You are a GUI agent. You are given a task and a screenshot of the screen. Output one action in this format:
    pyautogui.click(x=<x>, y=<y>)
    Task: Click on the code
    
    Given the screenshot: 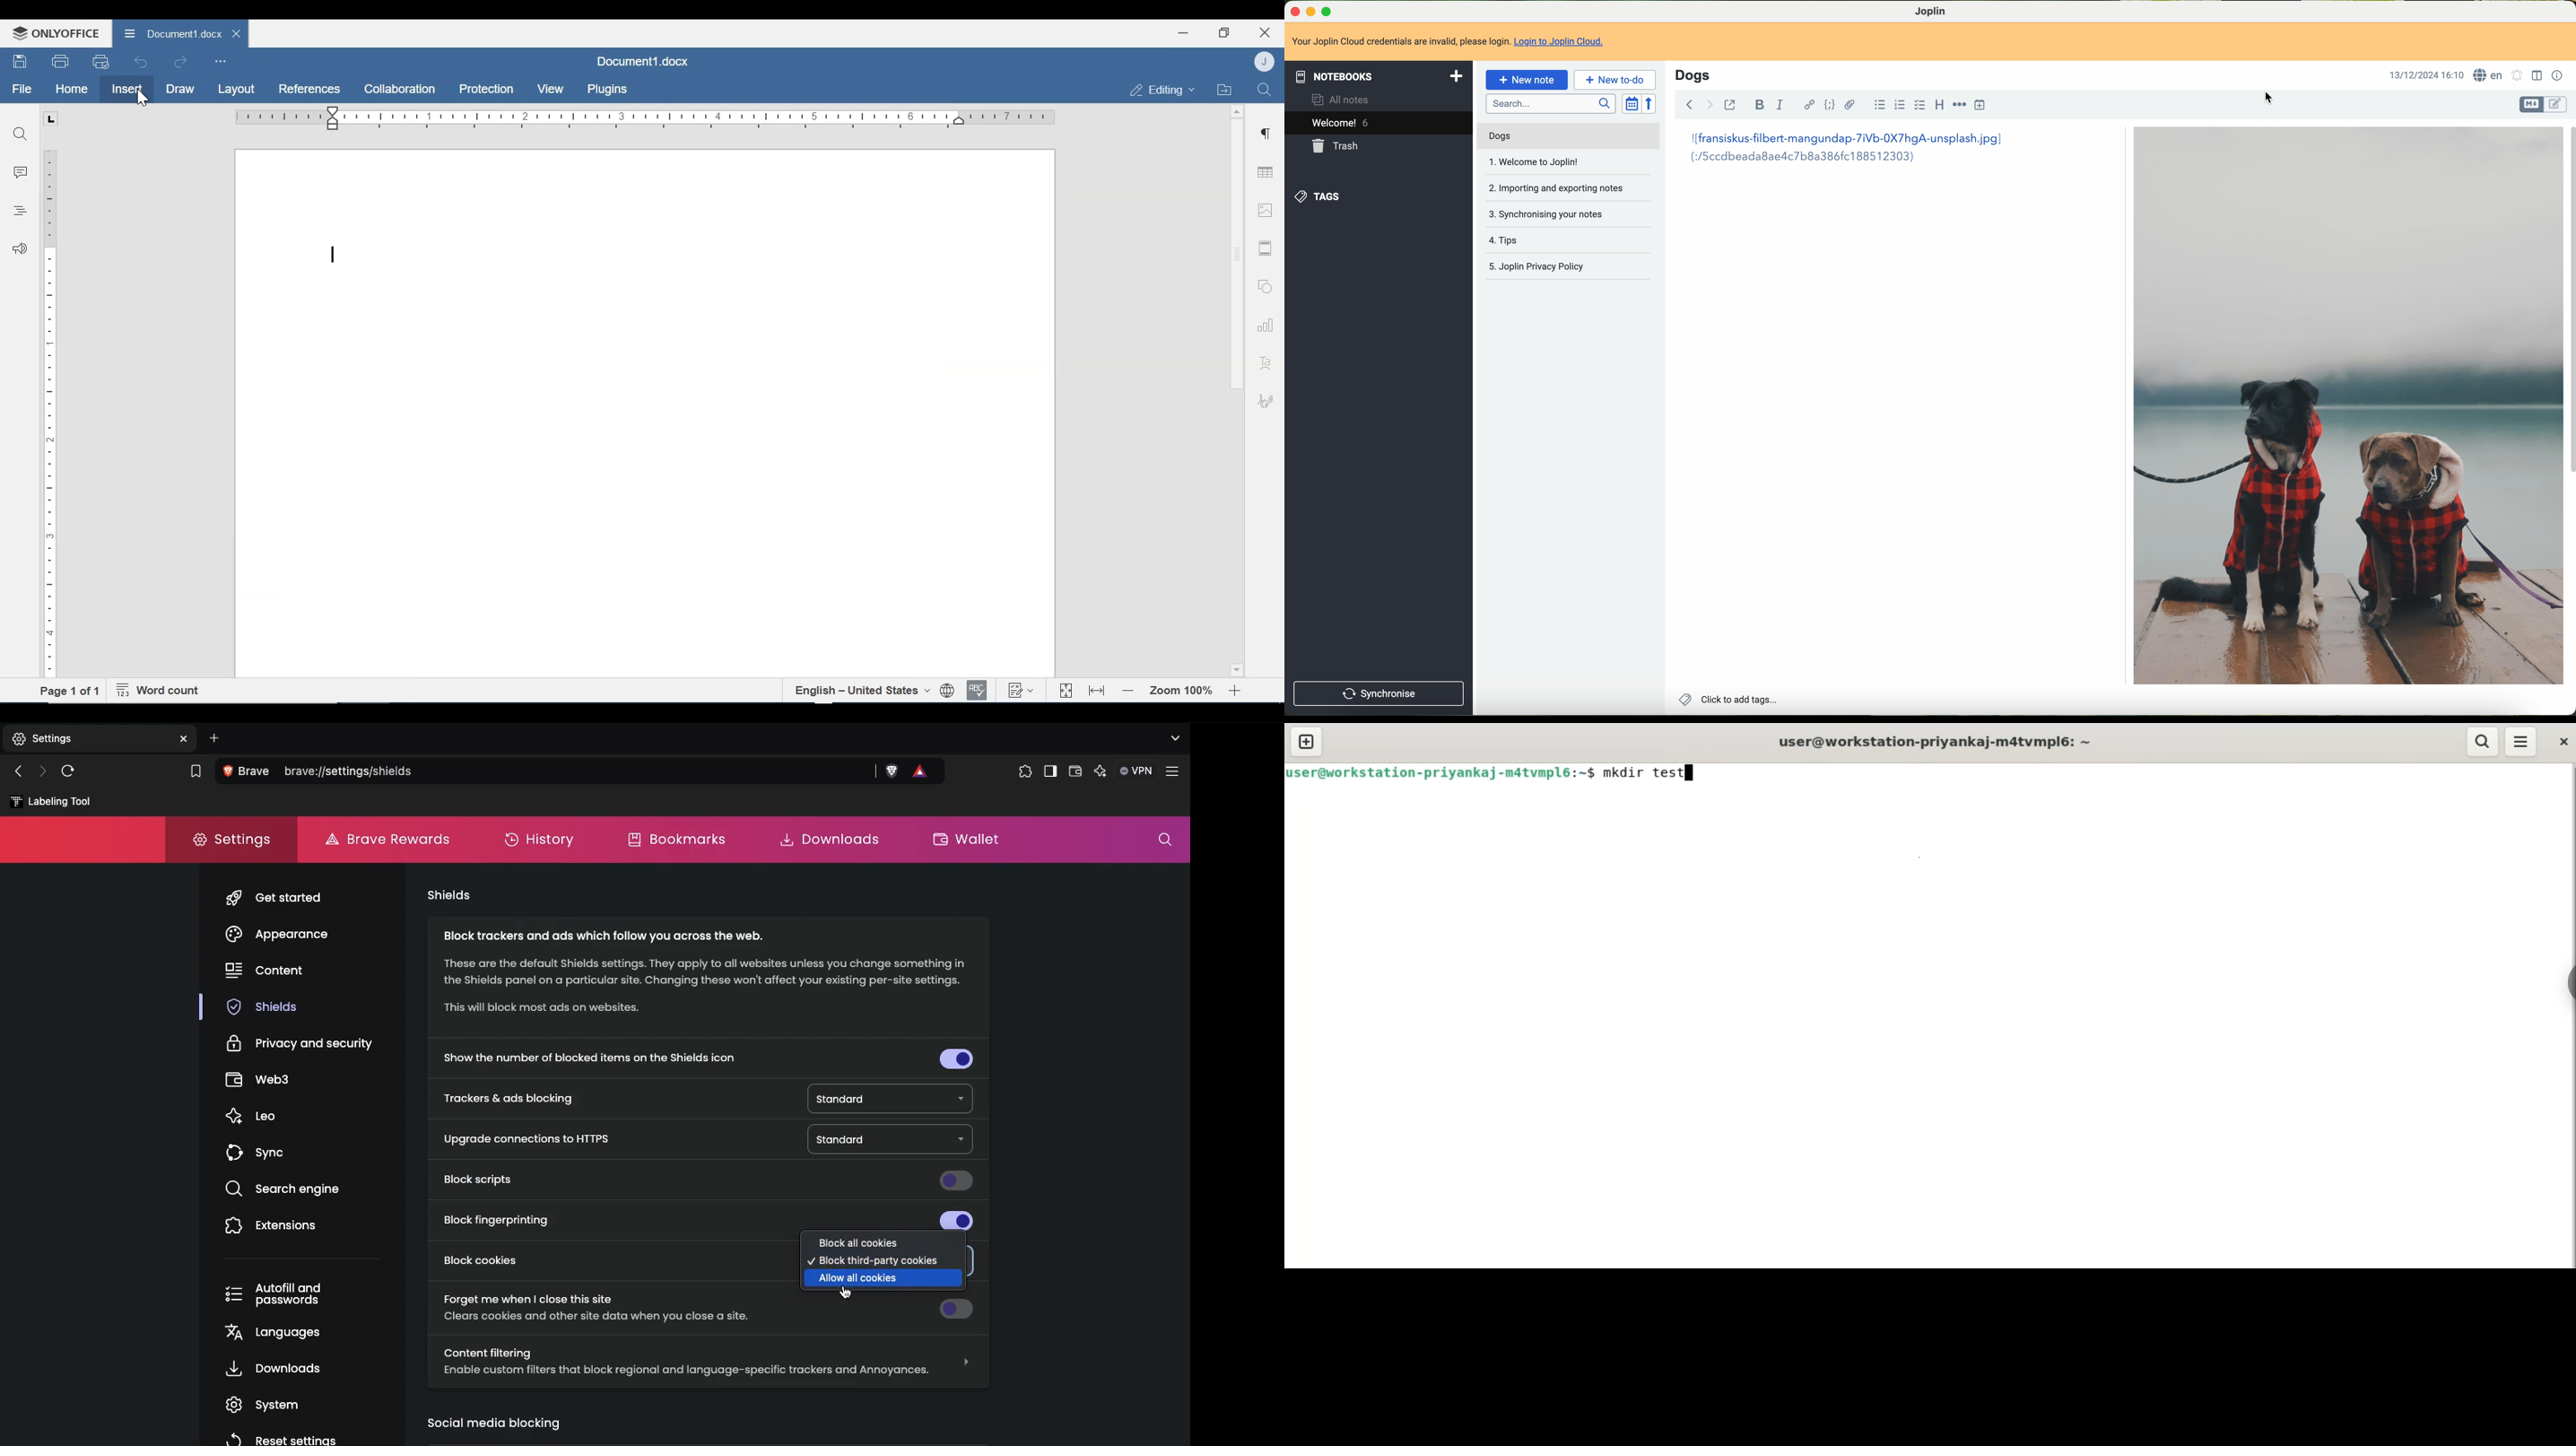 What is the action you would take?
    pyautogui.click(x=1830, y=106)
    